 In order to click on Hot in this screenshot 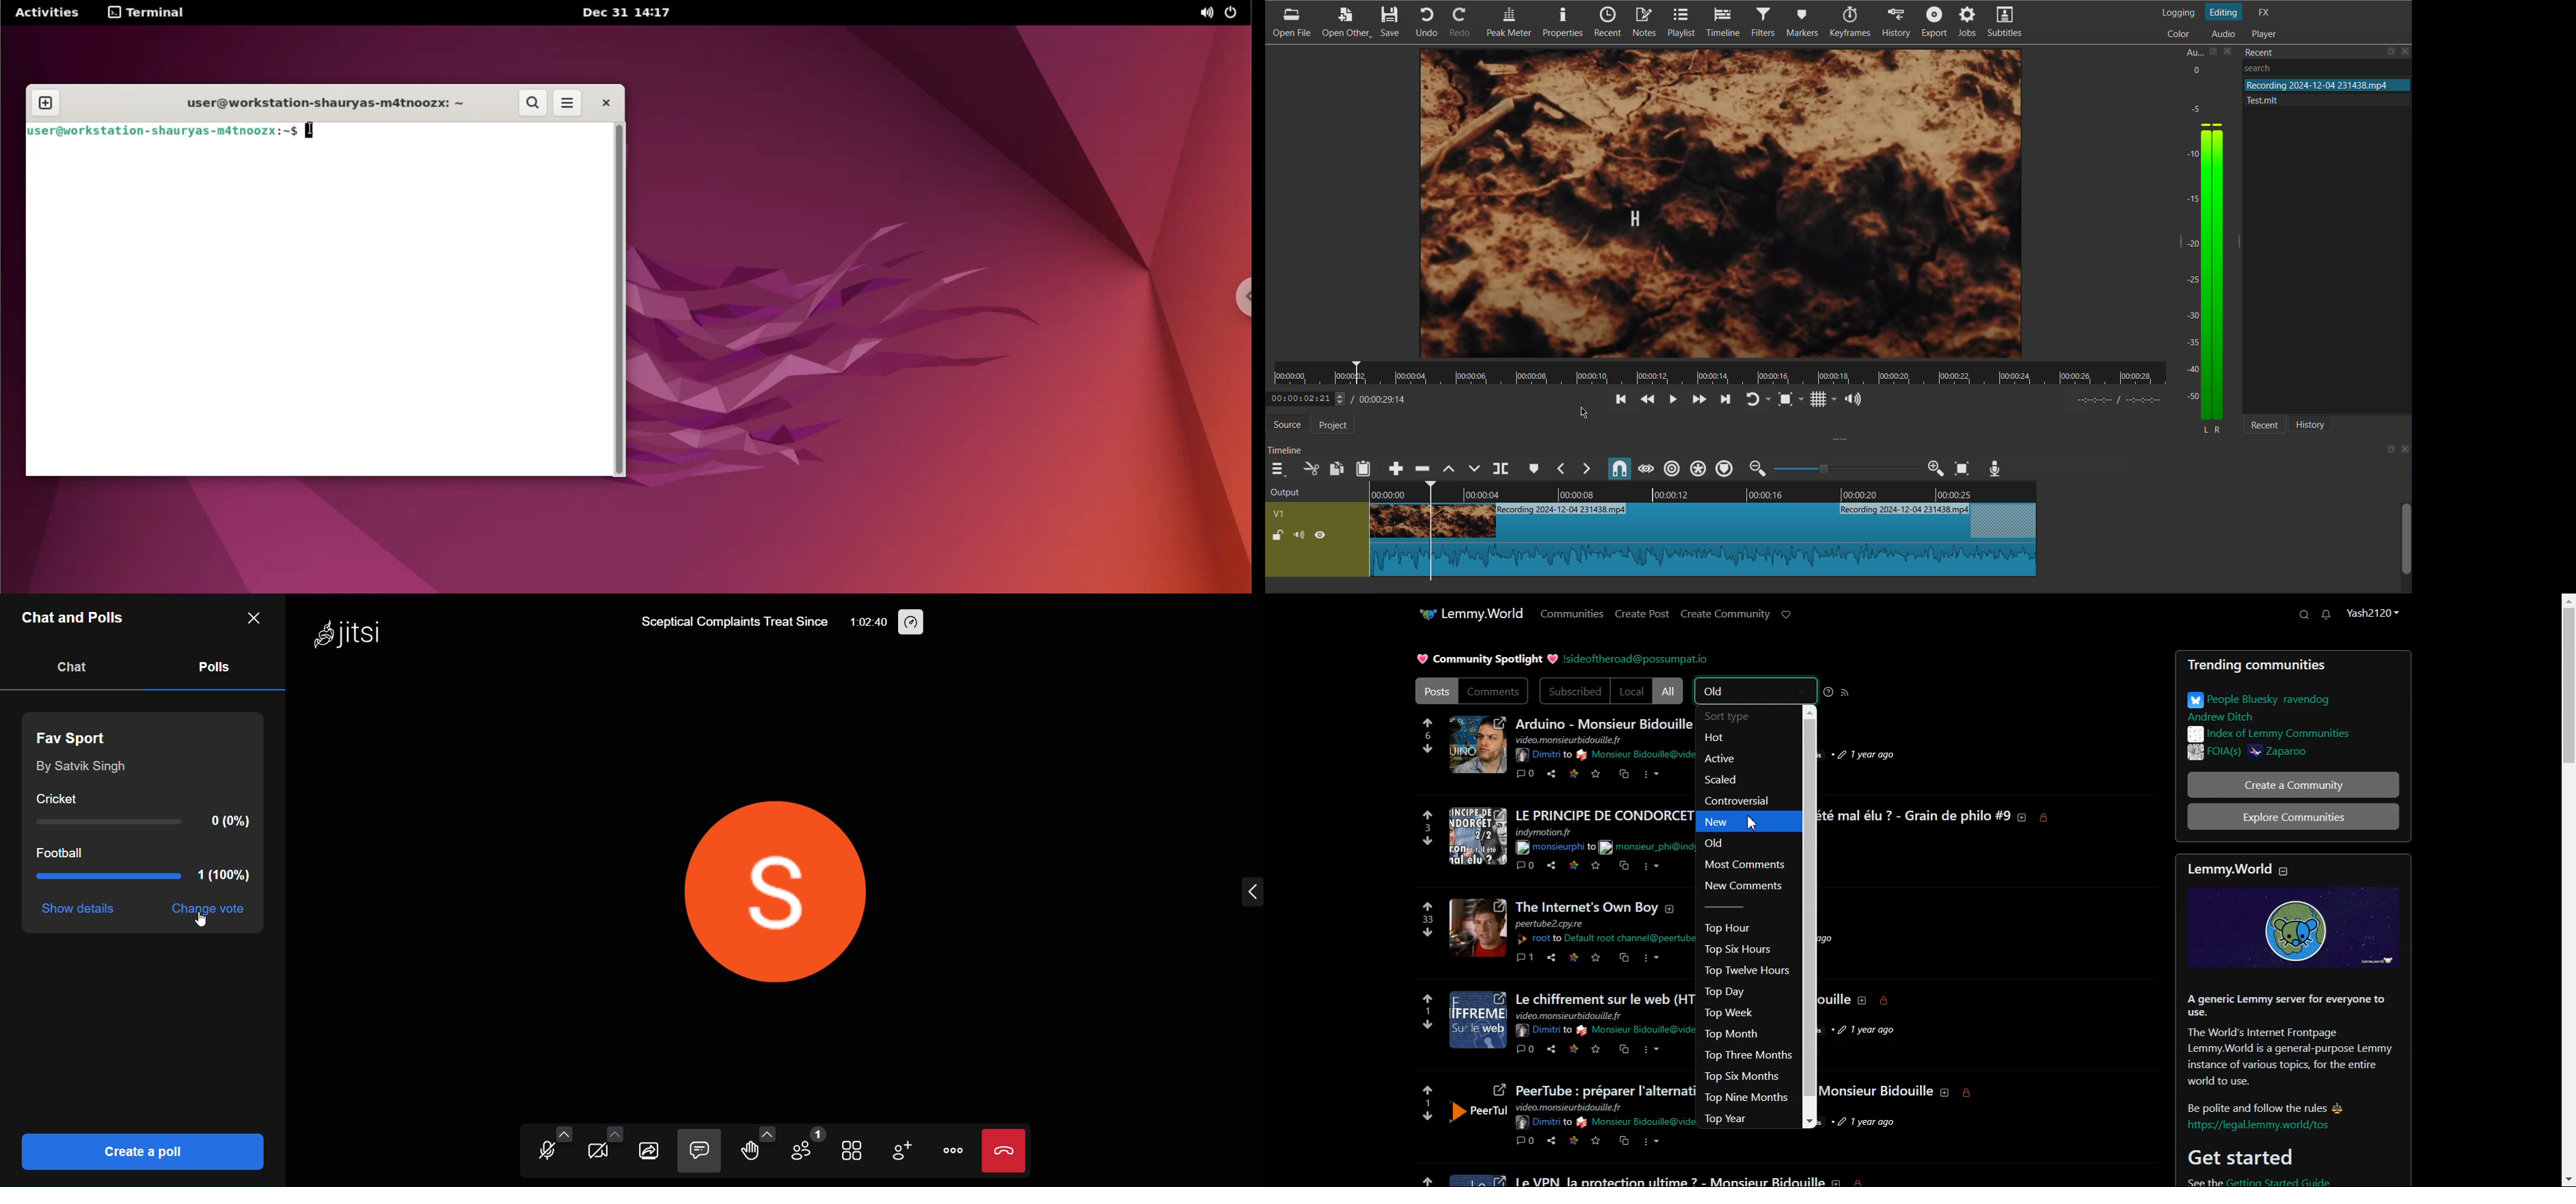, I will do `click(1736, 739)`.